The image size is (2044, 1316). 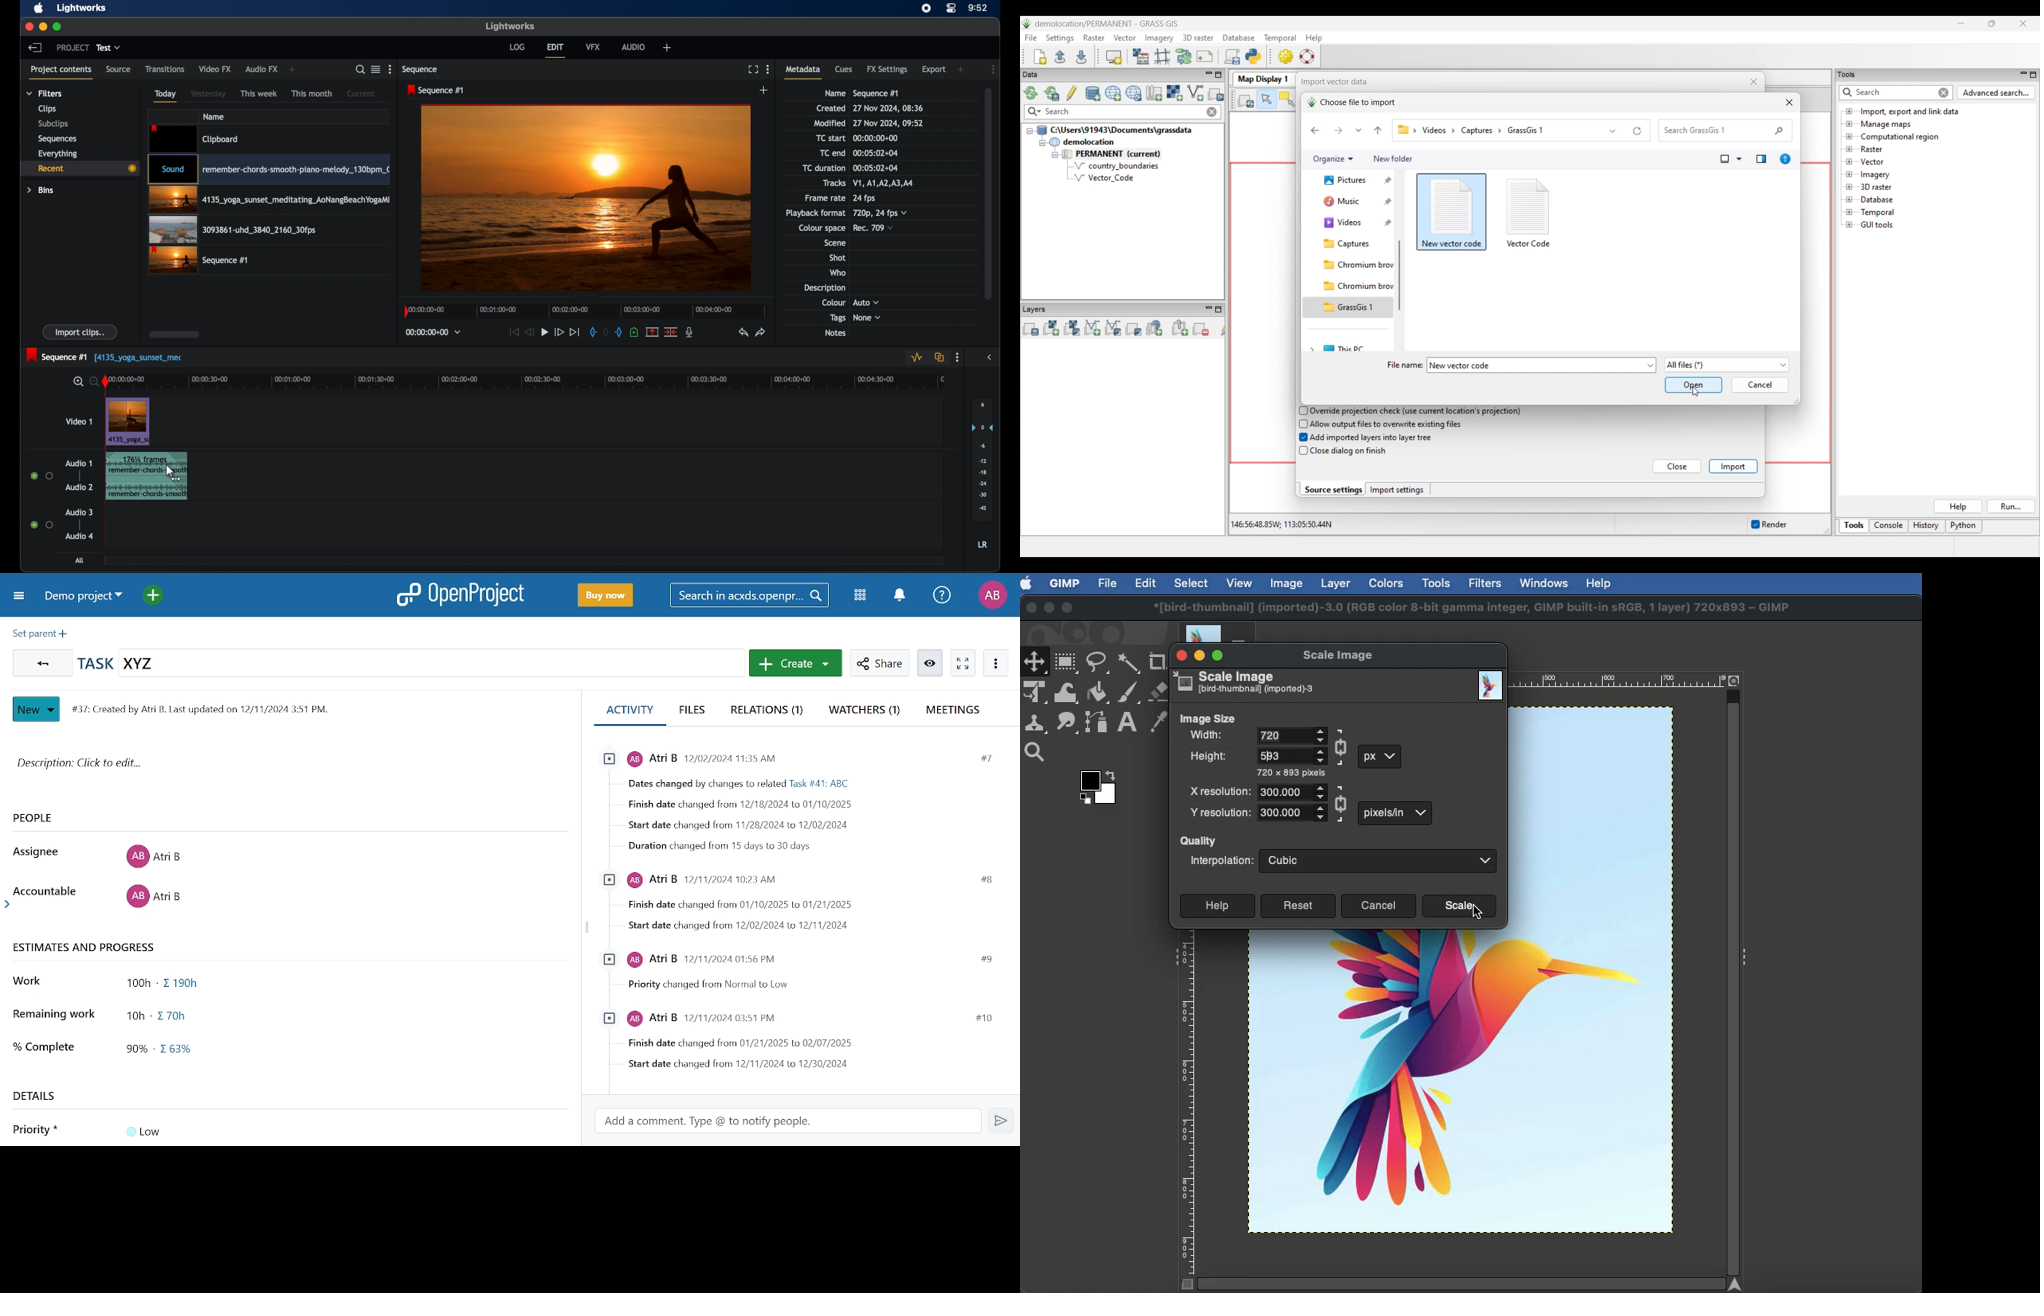 What do you see at coordinates (586, 197) in the screenshot?
I see `video preview` at bounding box center [586, 197].